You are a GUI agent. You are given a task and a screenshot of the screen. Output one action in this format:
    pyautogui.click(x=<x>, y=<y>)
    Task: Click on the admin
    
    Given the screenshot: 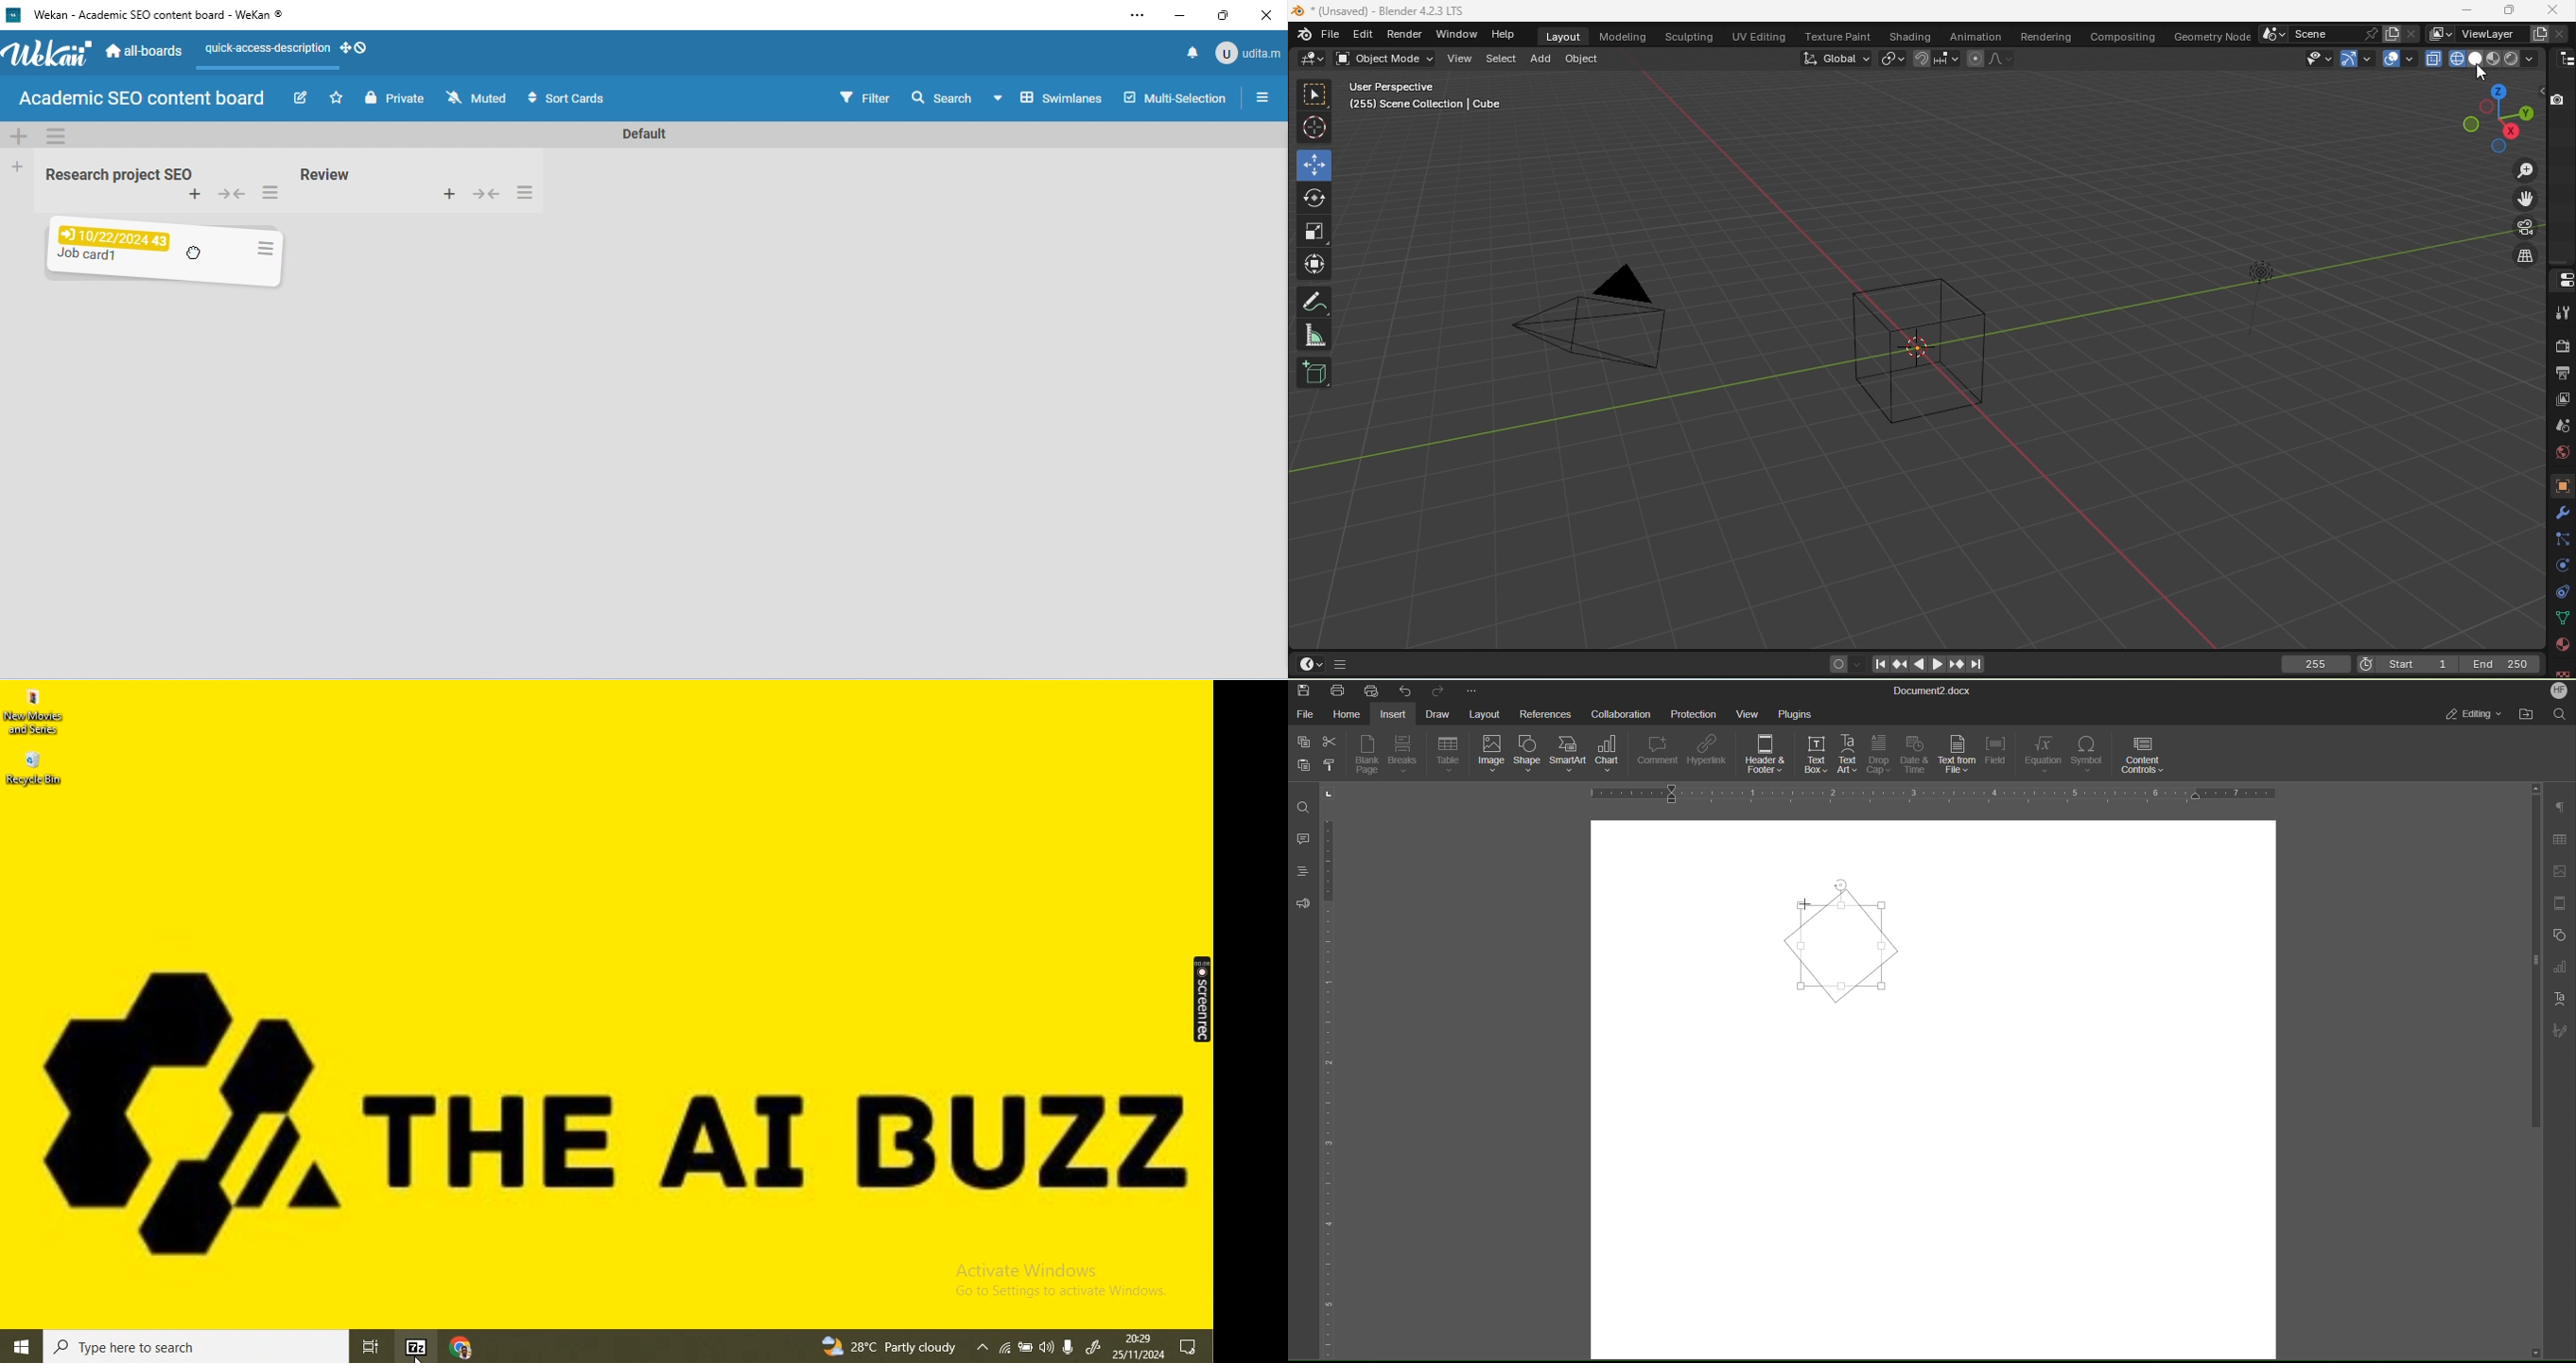 What is the action you would take?
    pyautogui.click(x=1247, y=52)
    